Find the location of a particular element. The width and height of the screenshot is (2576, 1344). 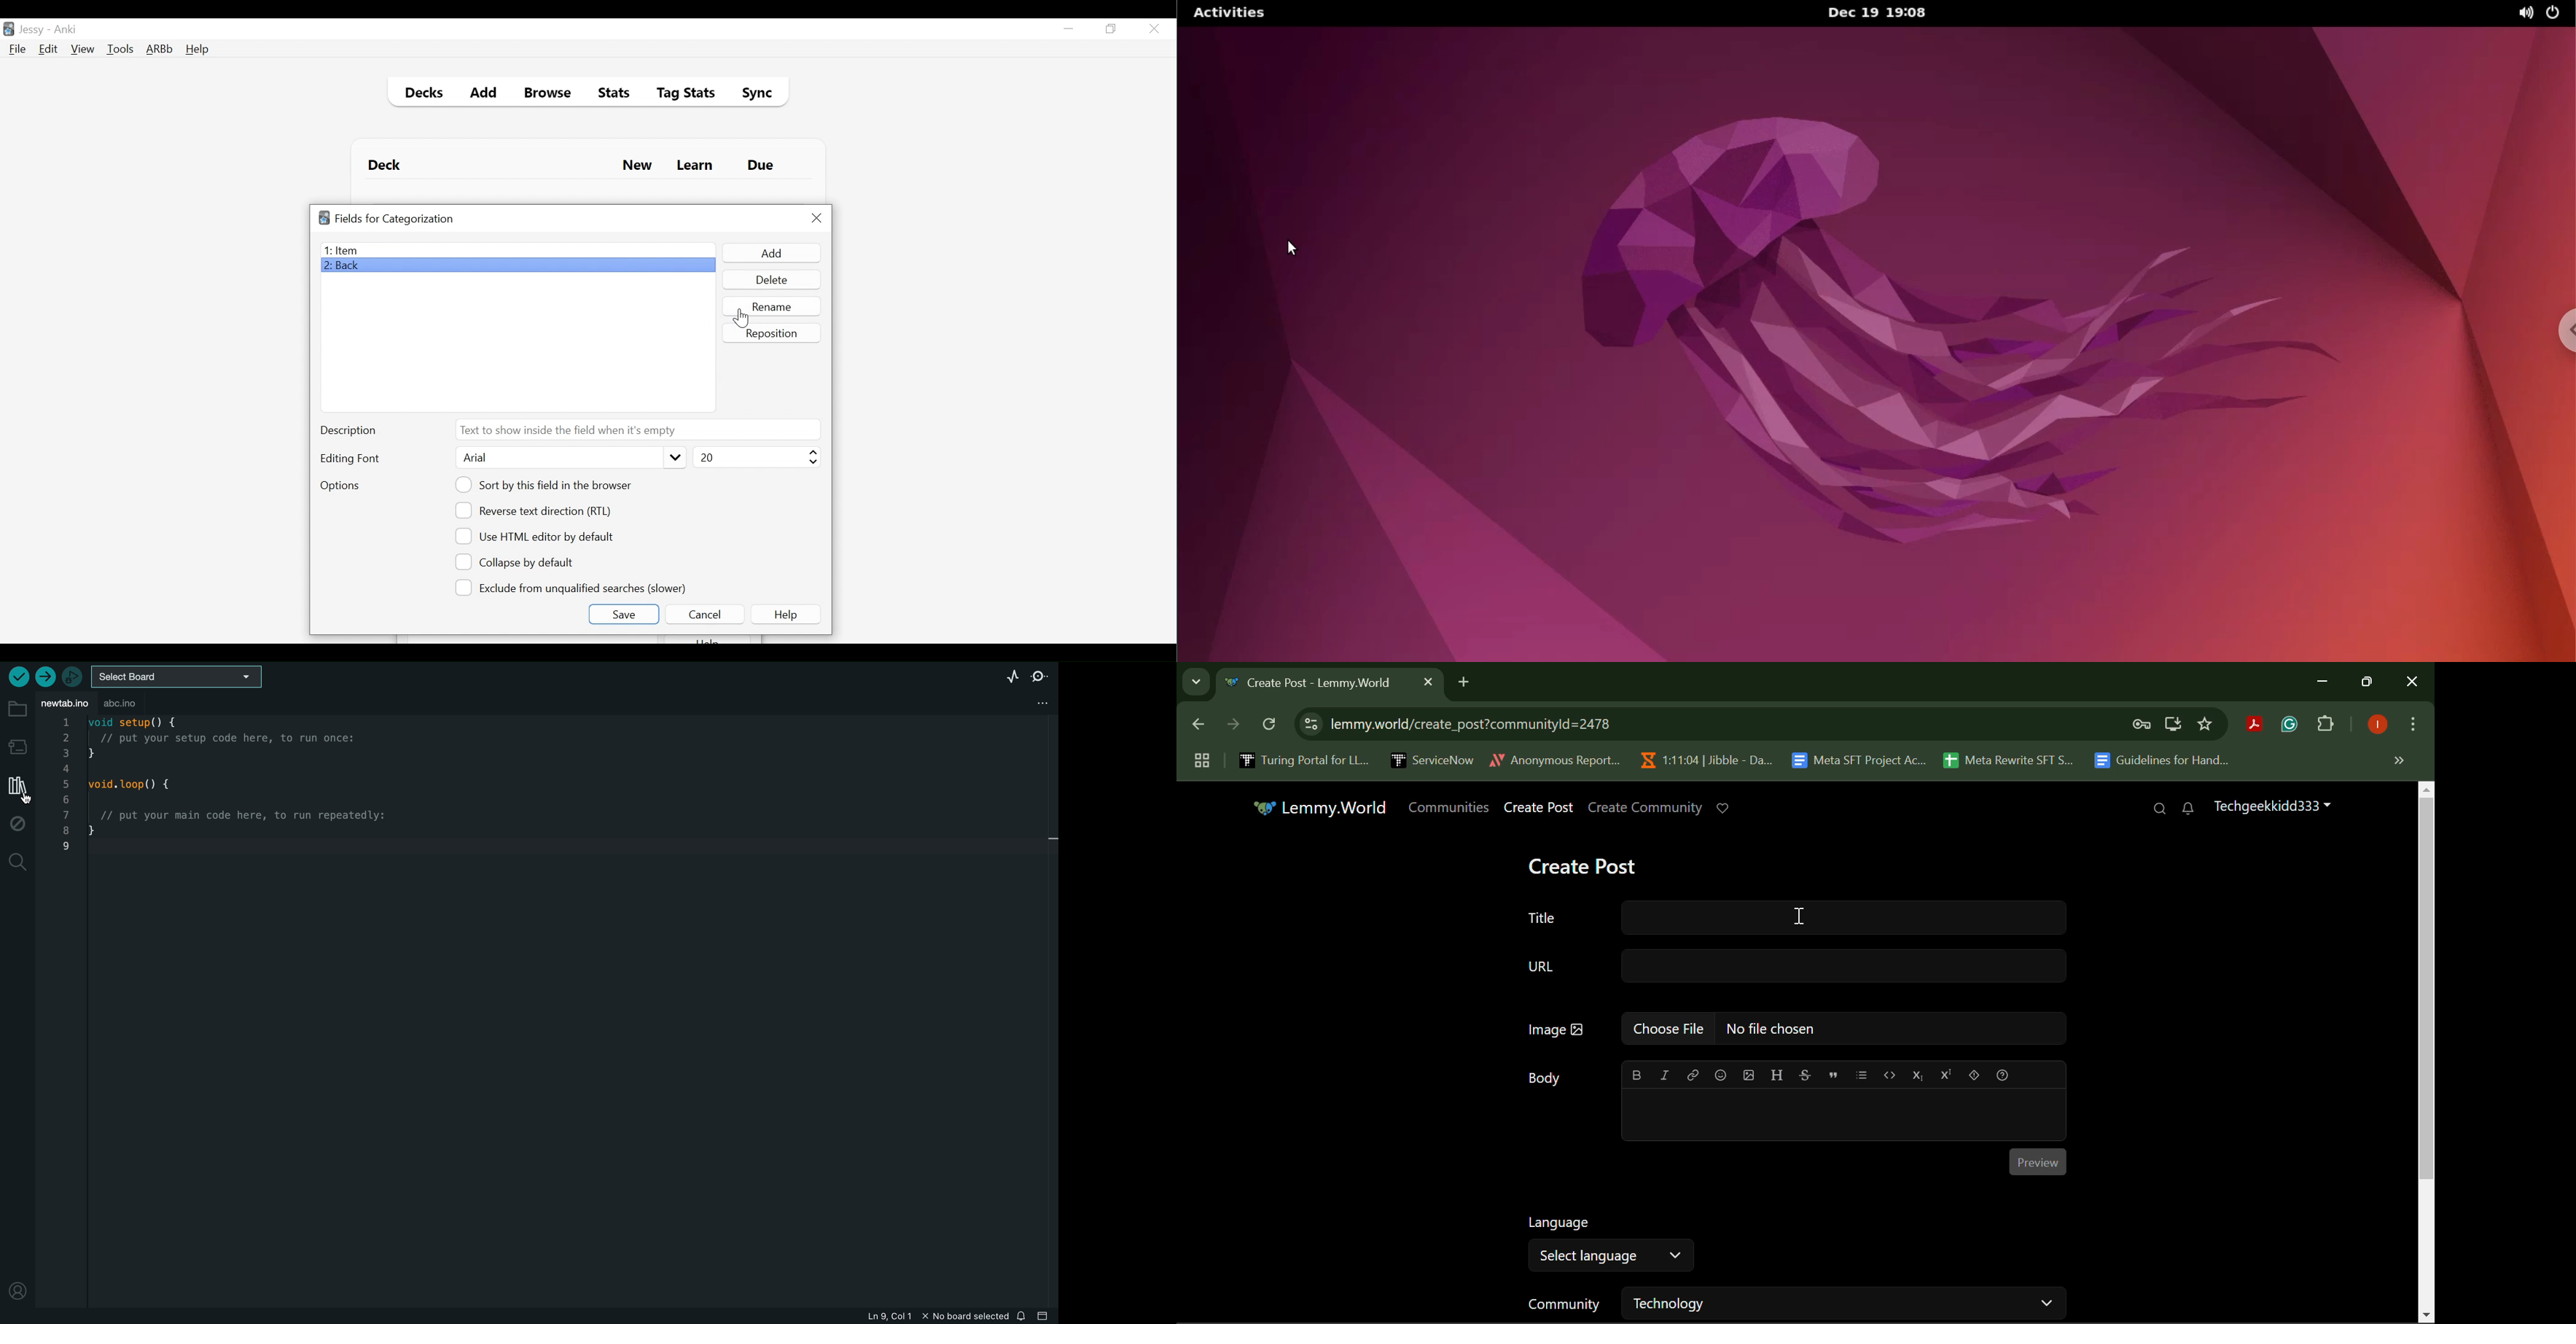

User Nmae is located at coordinates (34, 30).